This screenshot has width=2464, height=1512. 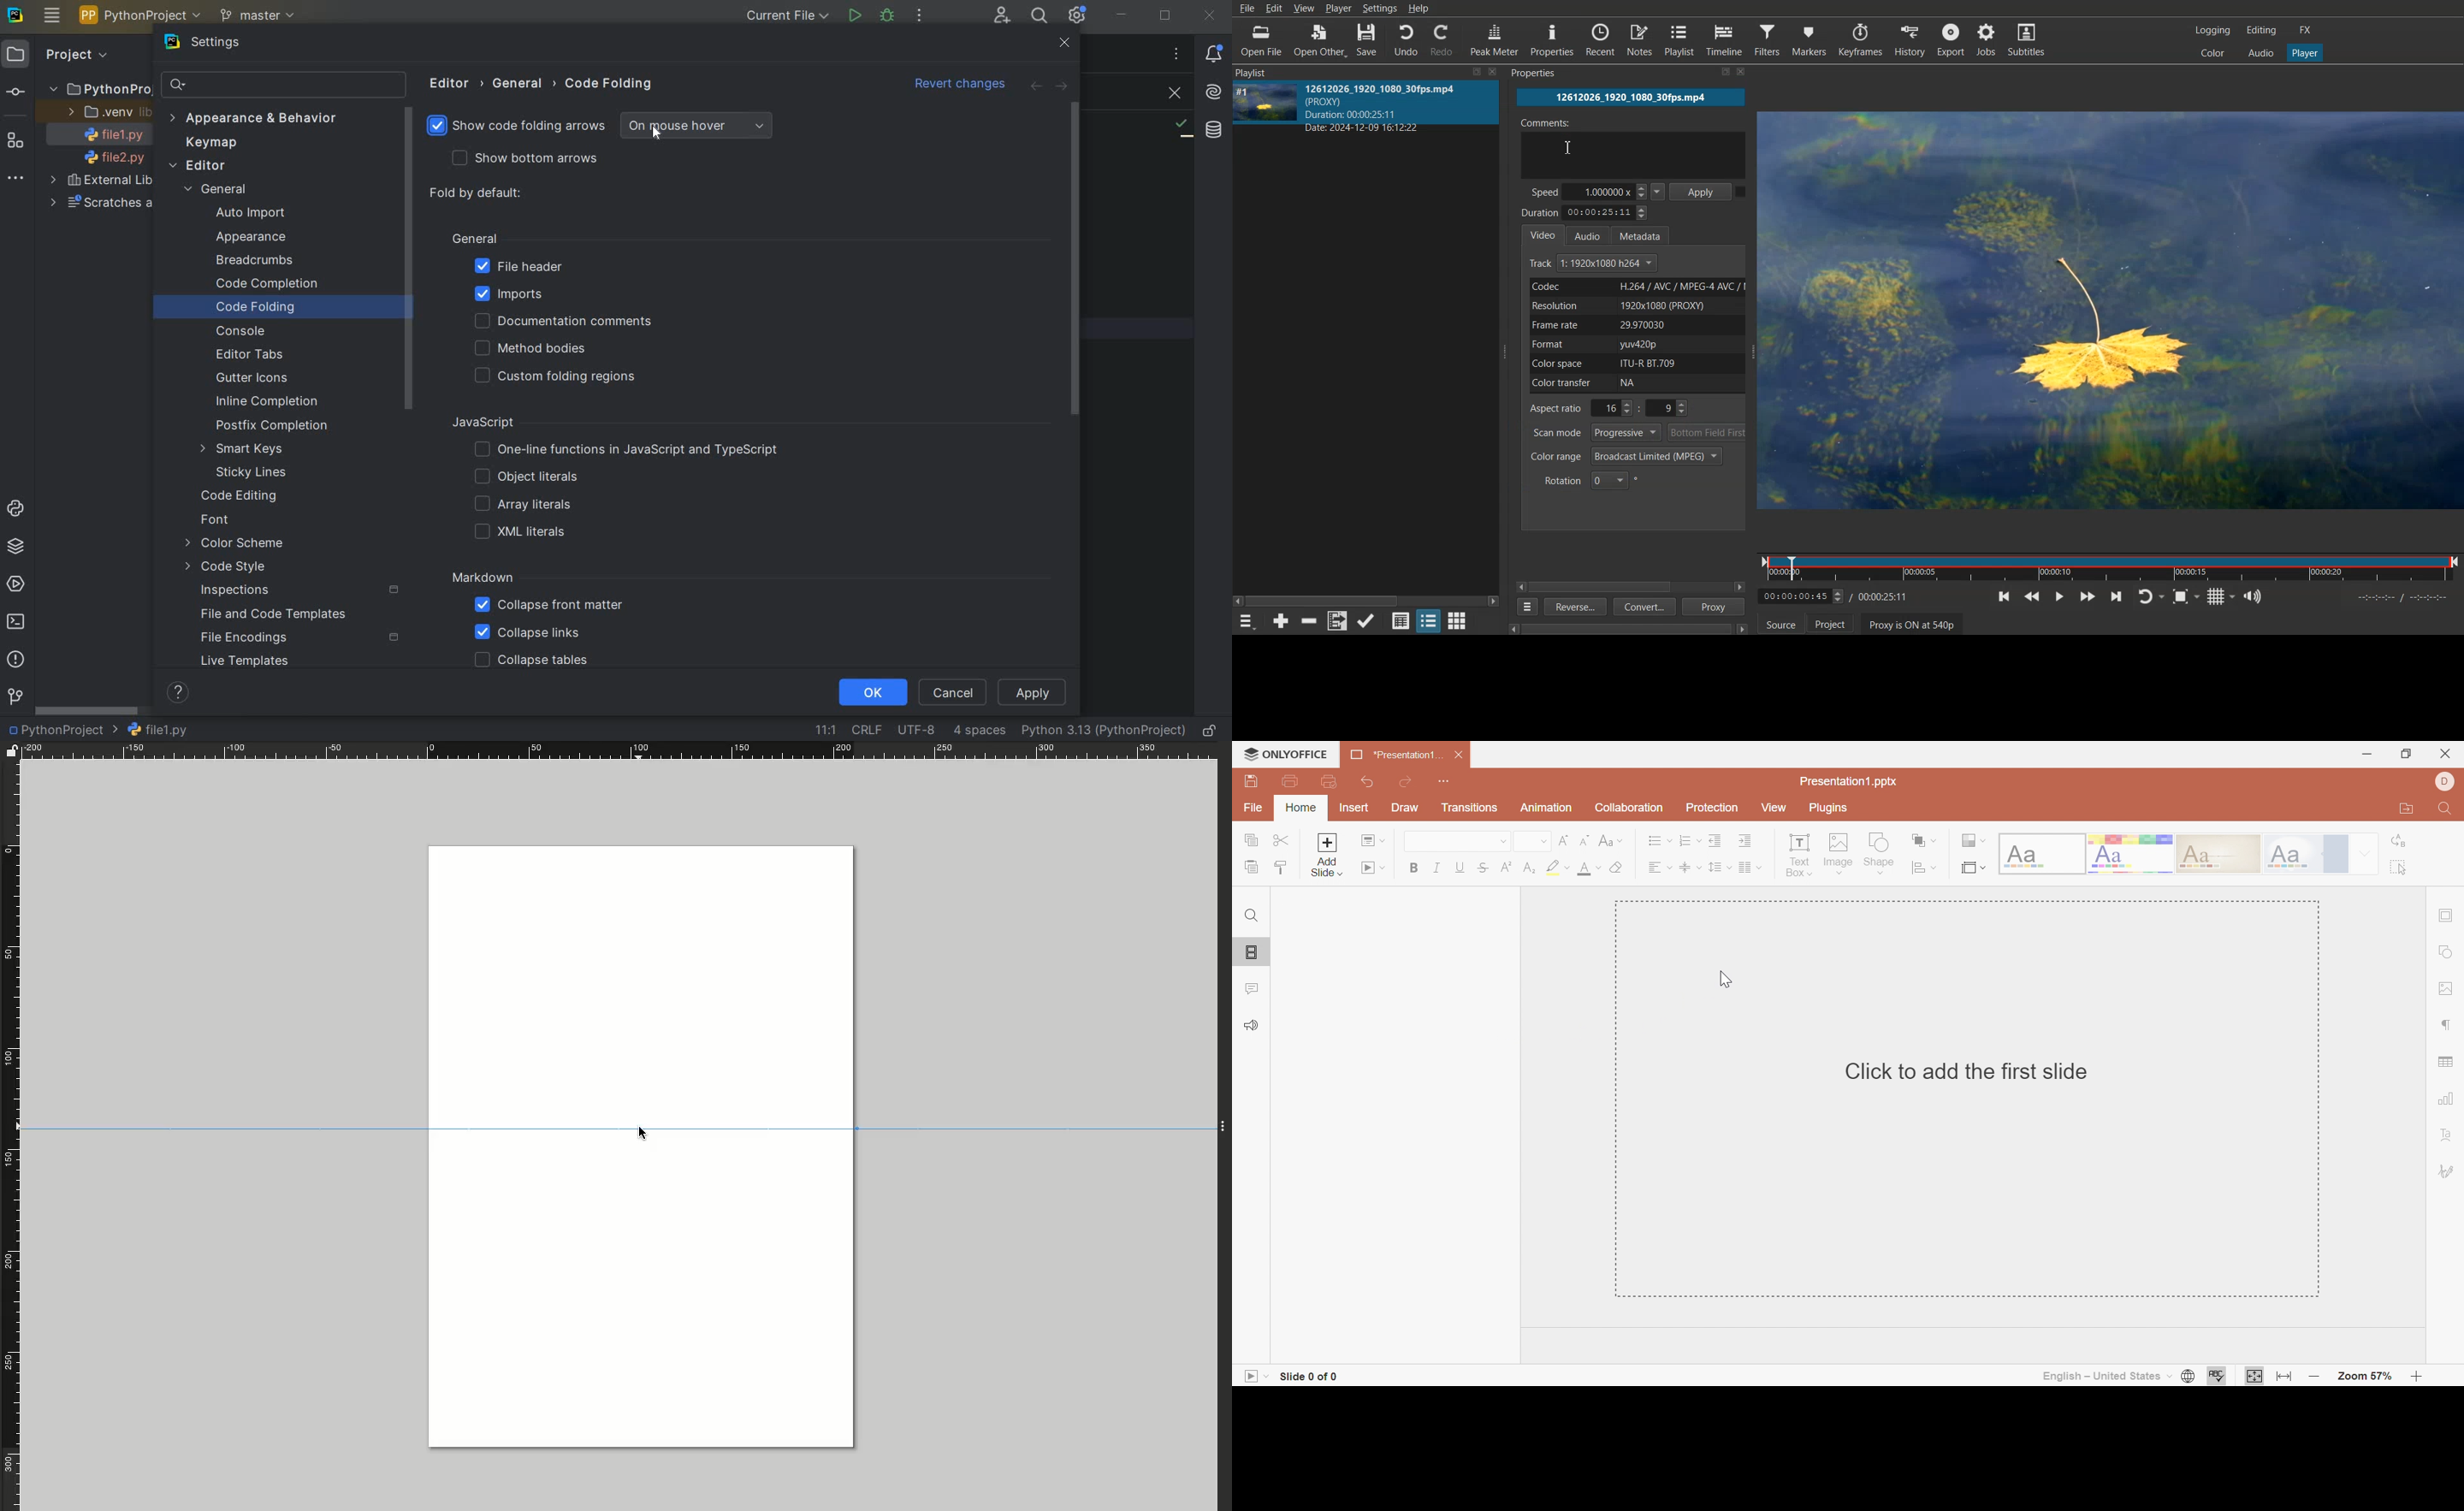 I want to click on MASTER, so click(x=260, y=17).